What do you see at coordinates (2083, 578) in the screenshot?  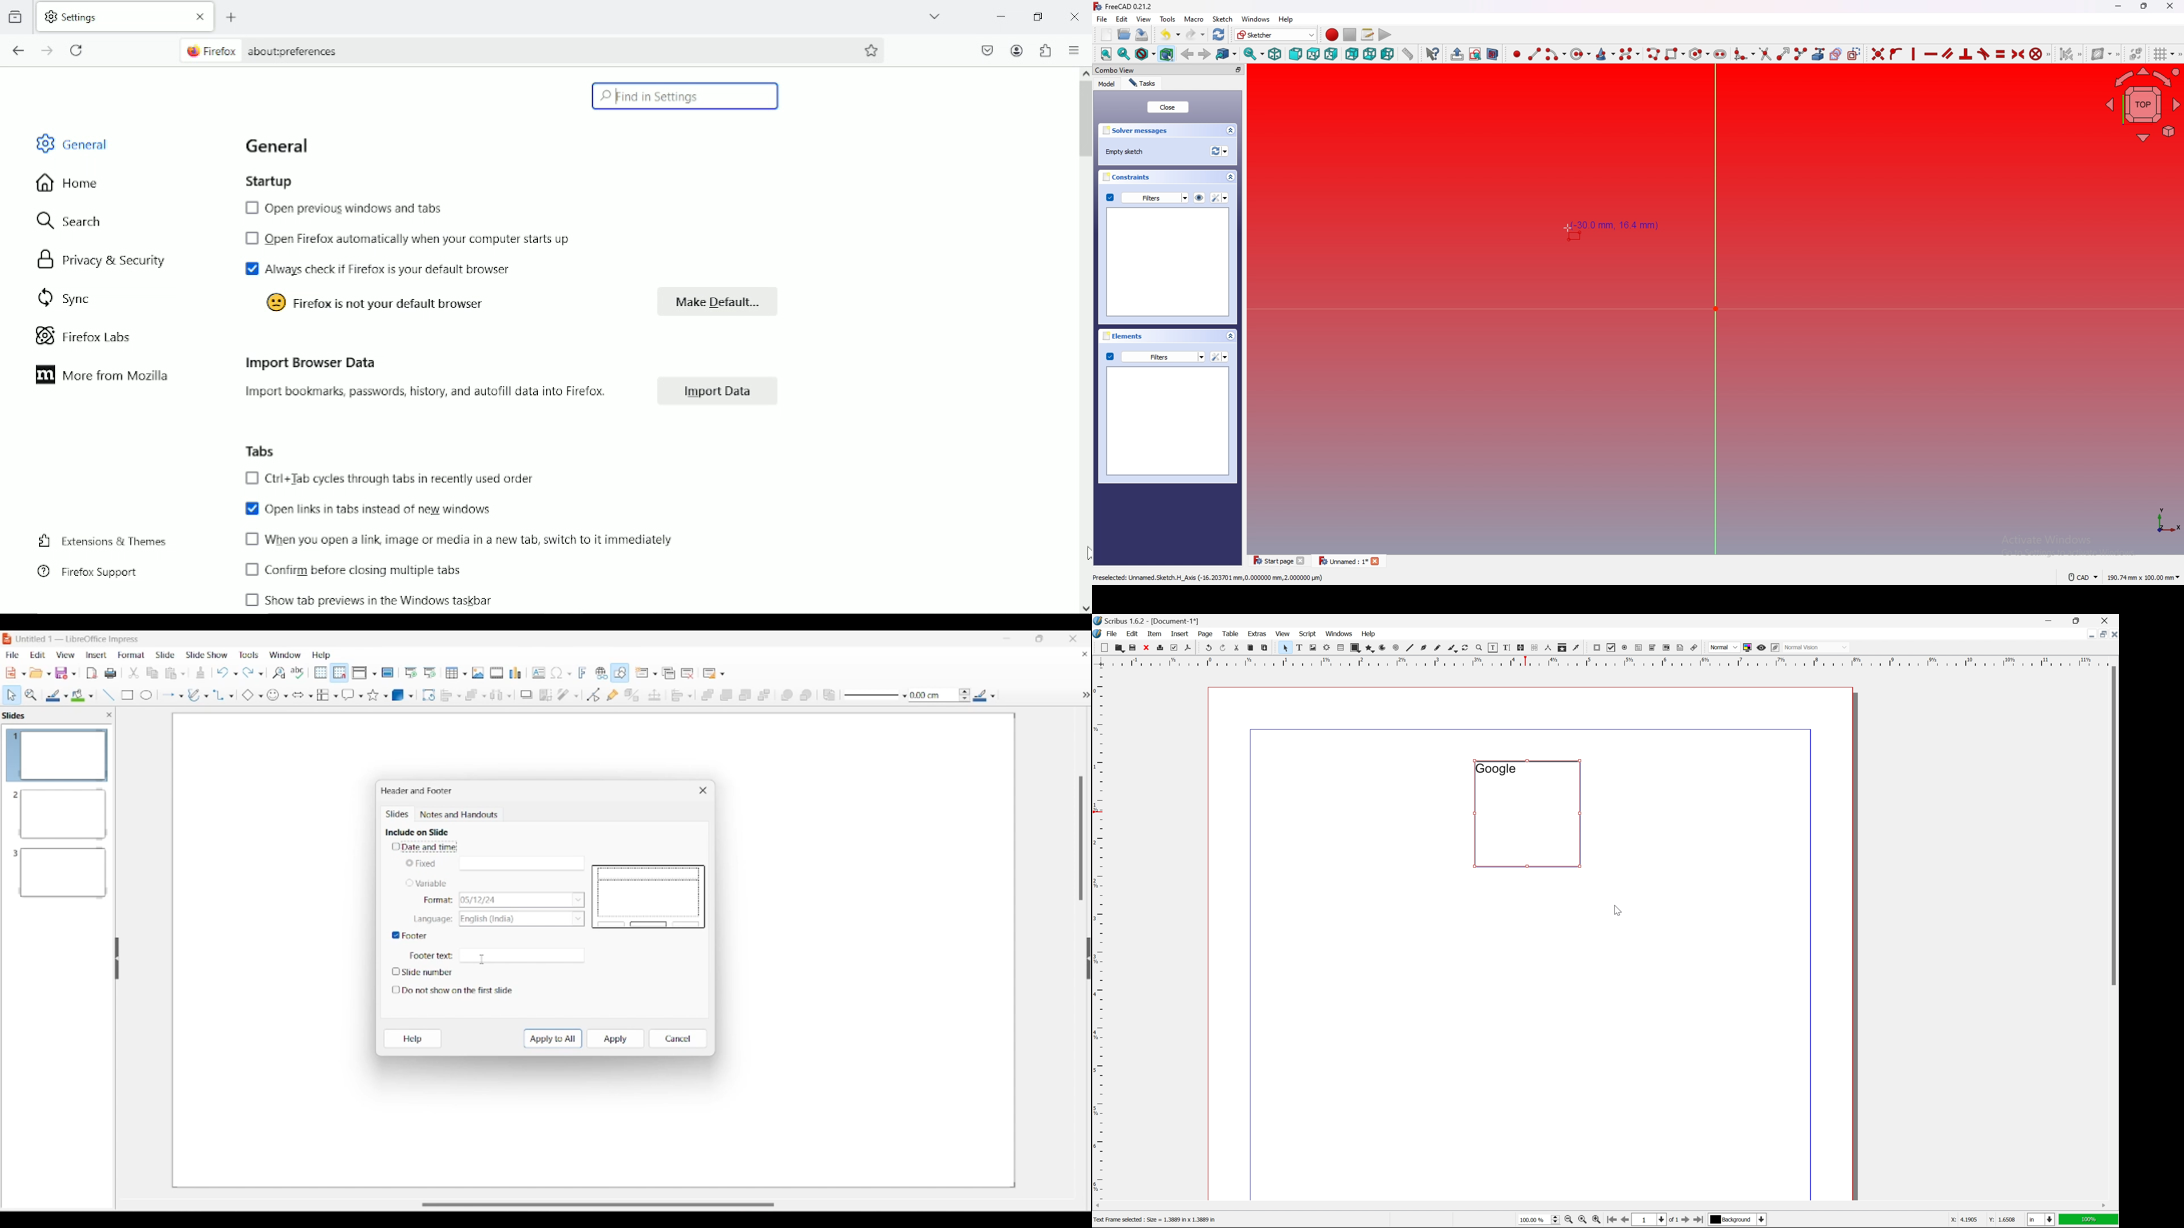 I see `cad navigation` at bounding box center [2083, 578].